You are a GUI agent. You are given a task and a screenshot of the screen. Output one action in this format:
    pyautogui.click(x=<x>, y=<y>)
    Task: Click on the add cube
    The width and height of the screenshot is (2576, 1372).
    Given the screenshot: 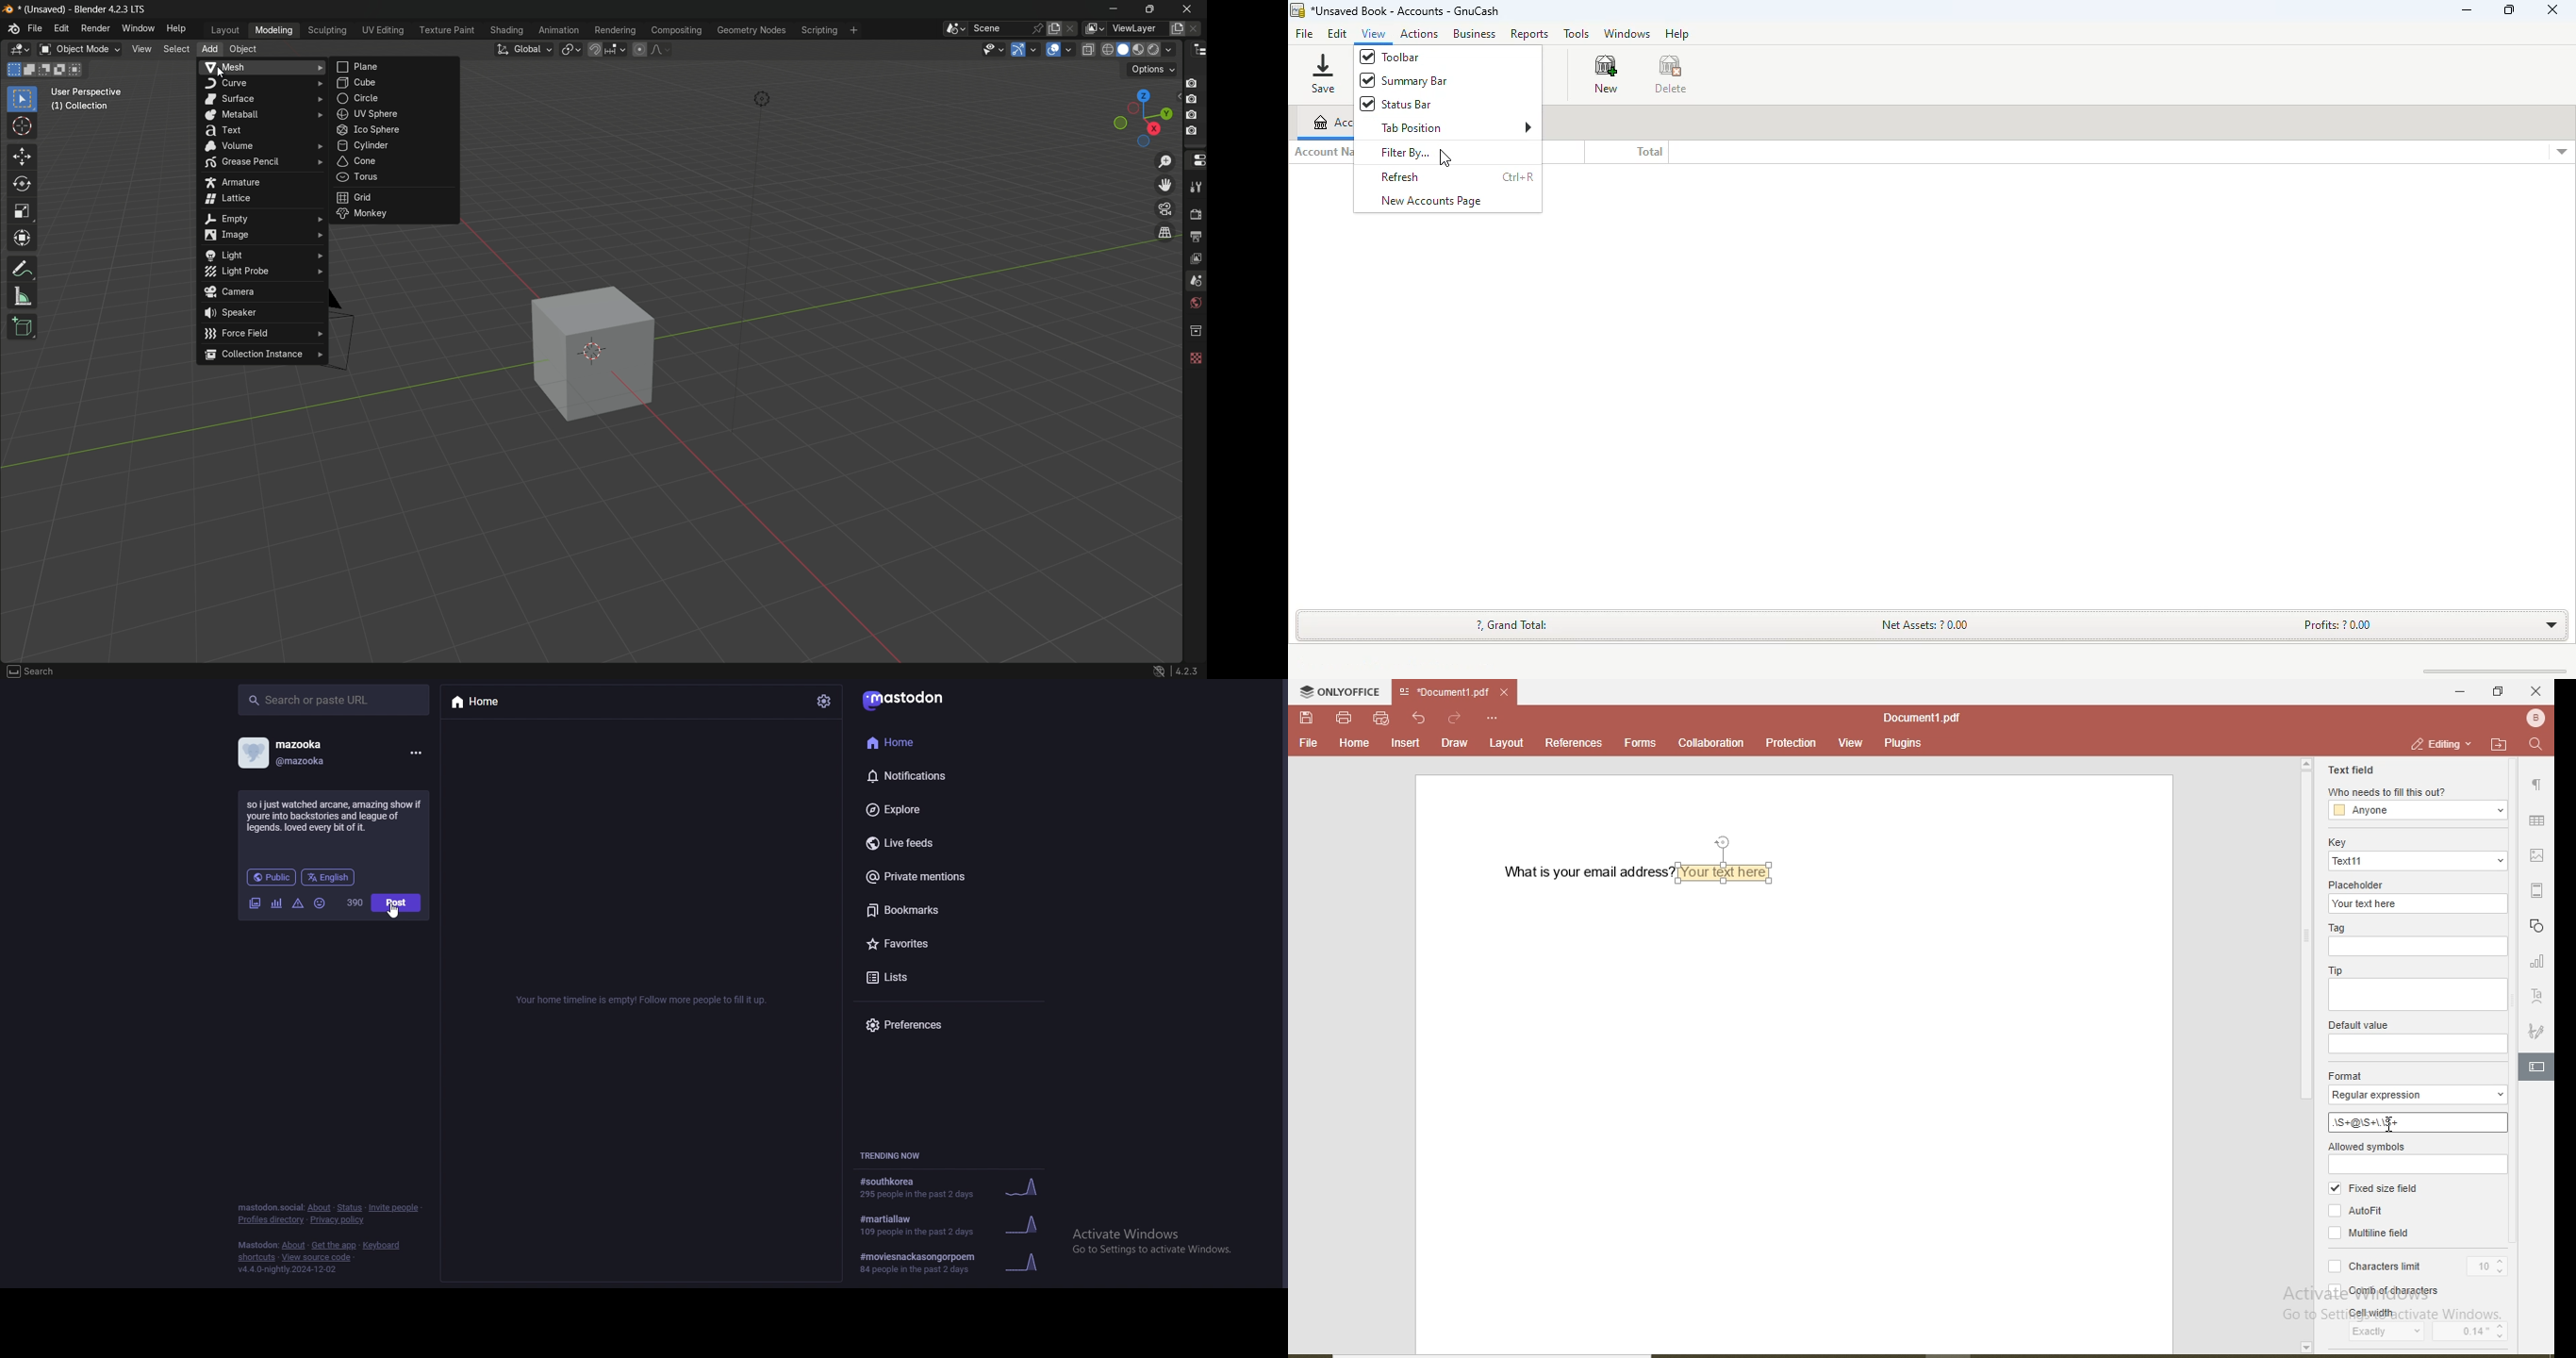 What is the action you would take?
    pyautogui.click(x=26, y=326)
    